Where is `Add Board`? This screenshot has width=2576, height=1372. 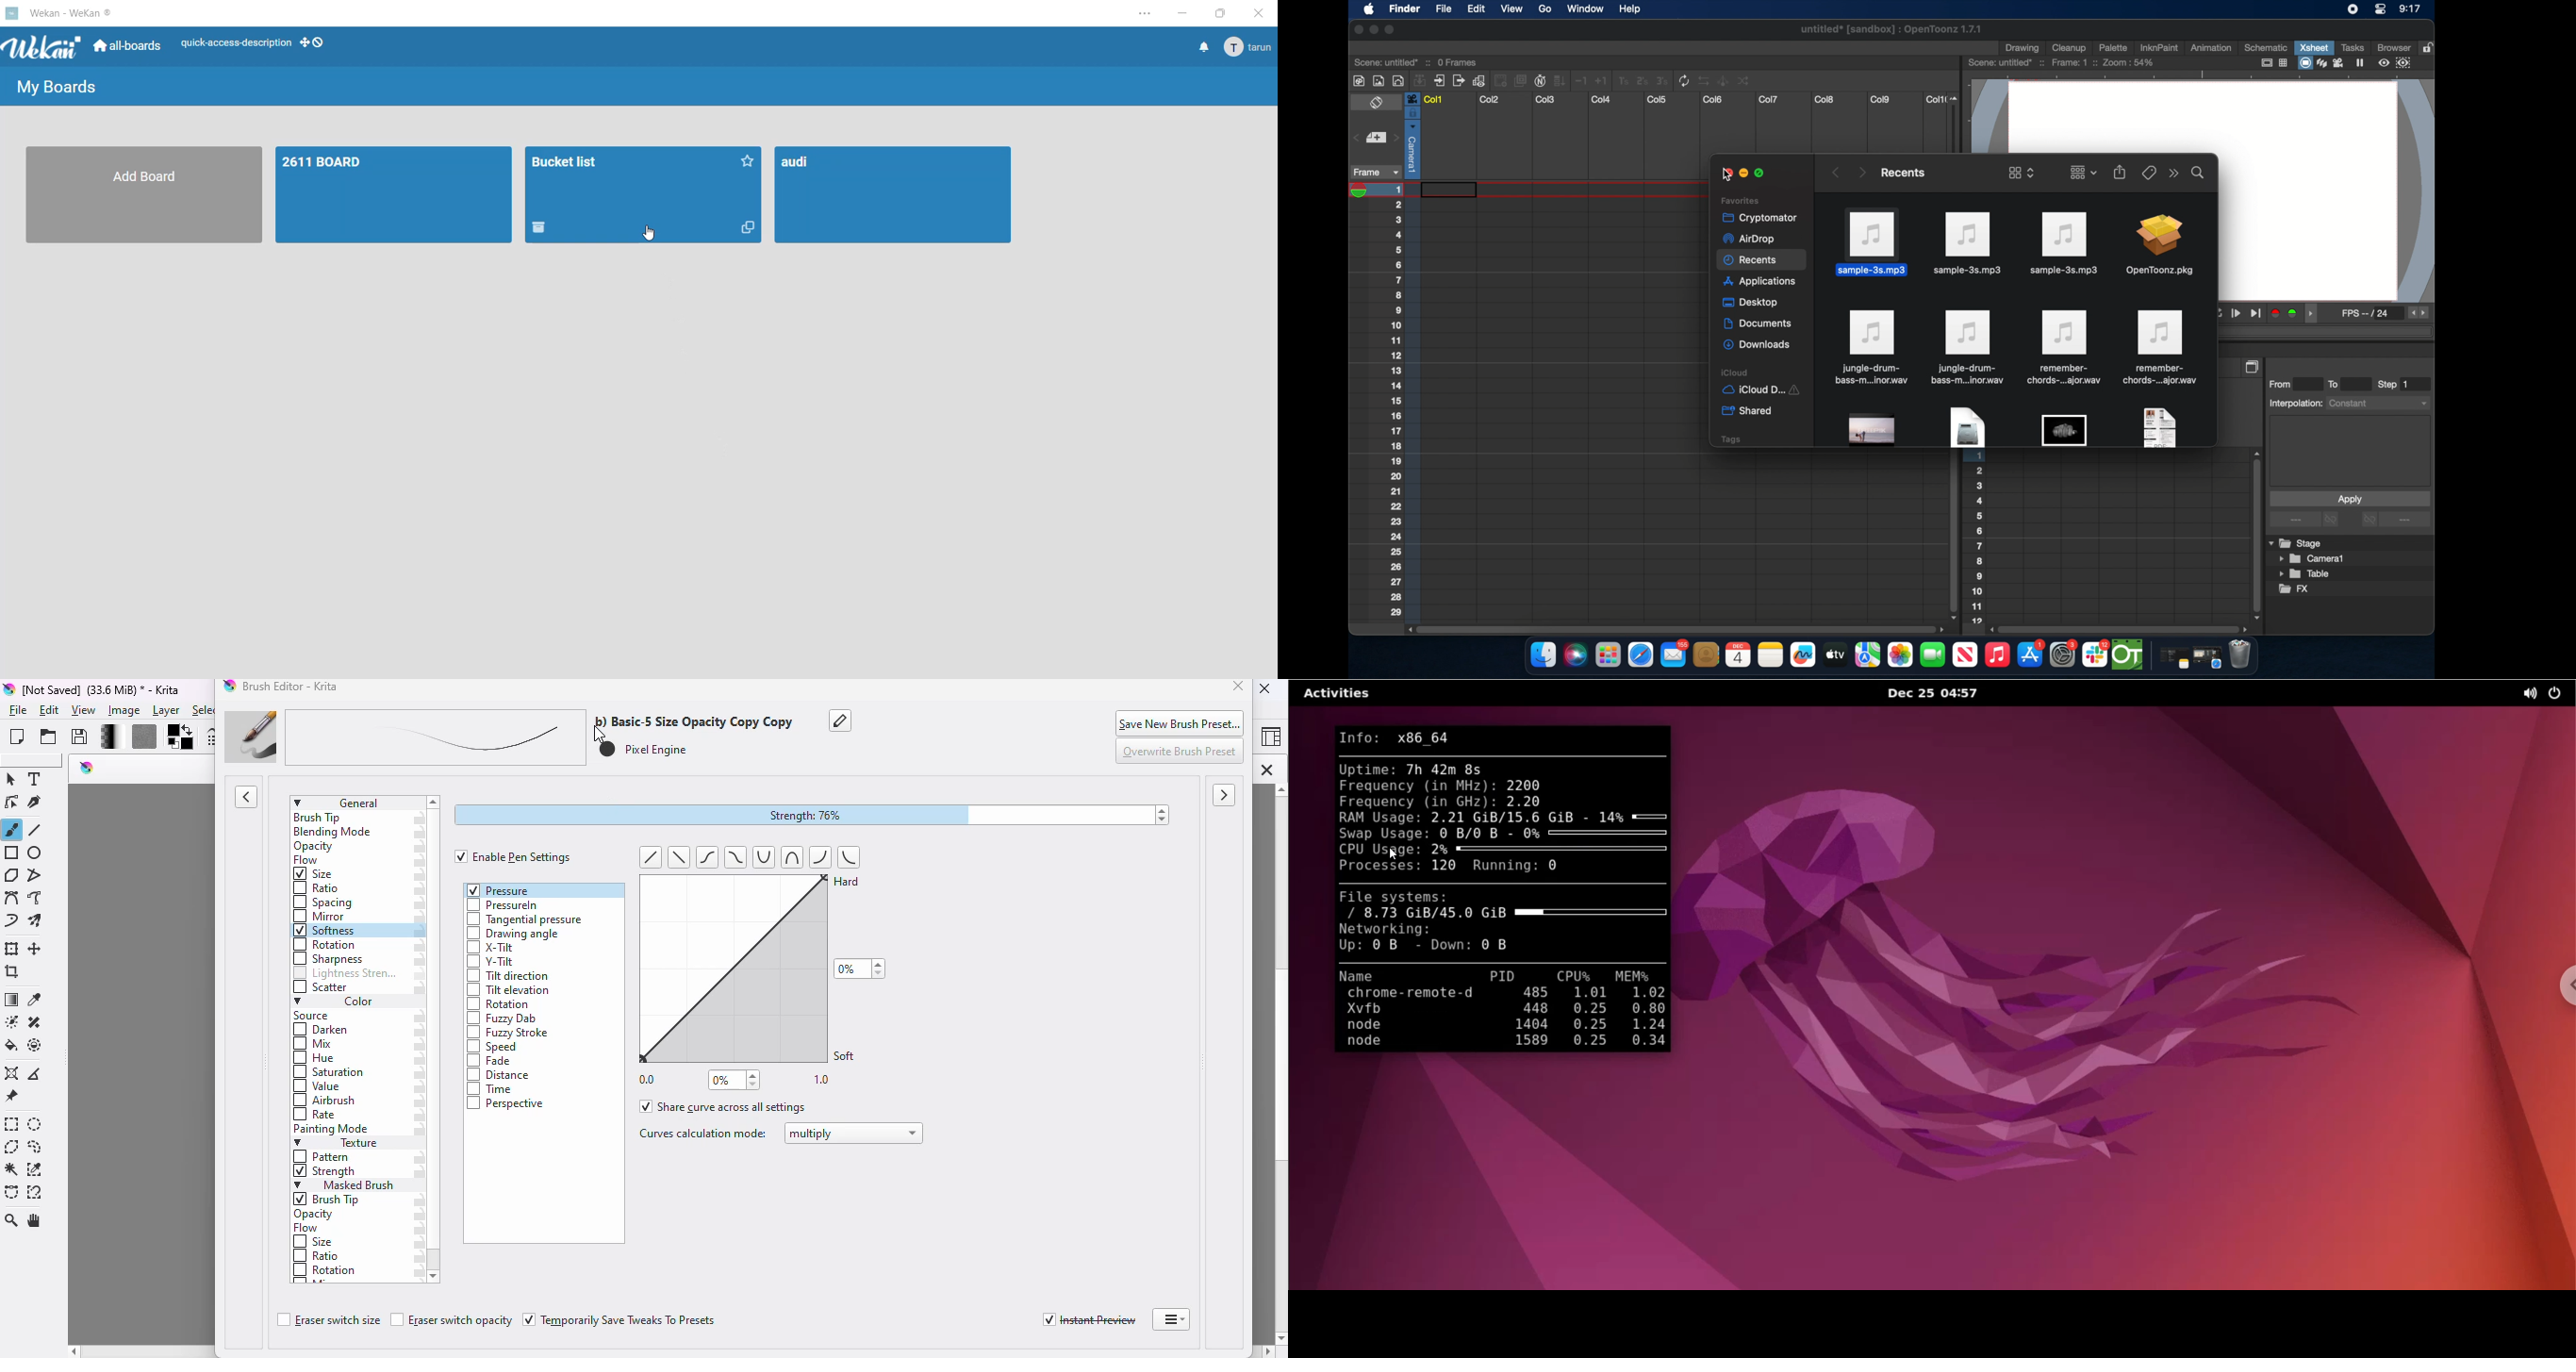
Add Board is located at coordinates (144, 196).